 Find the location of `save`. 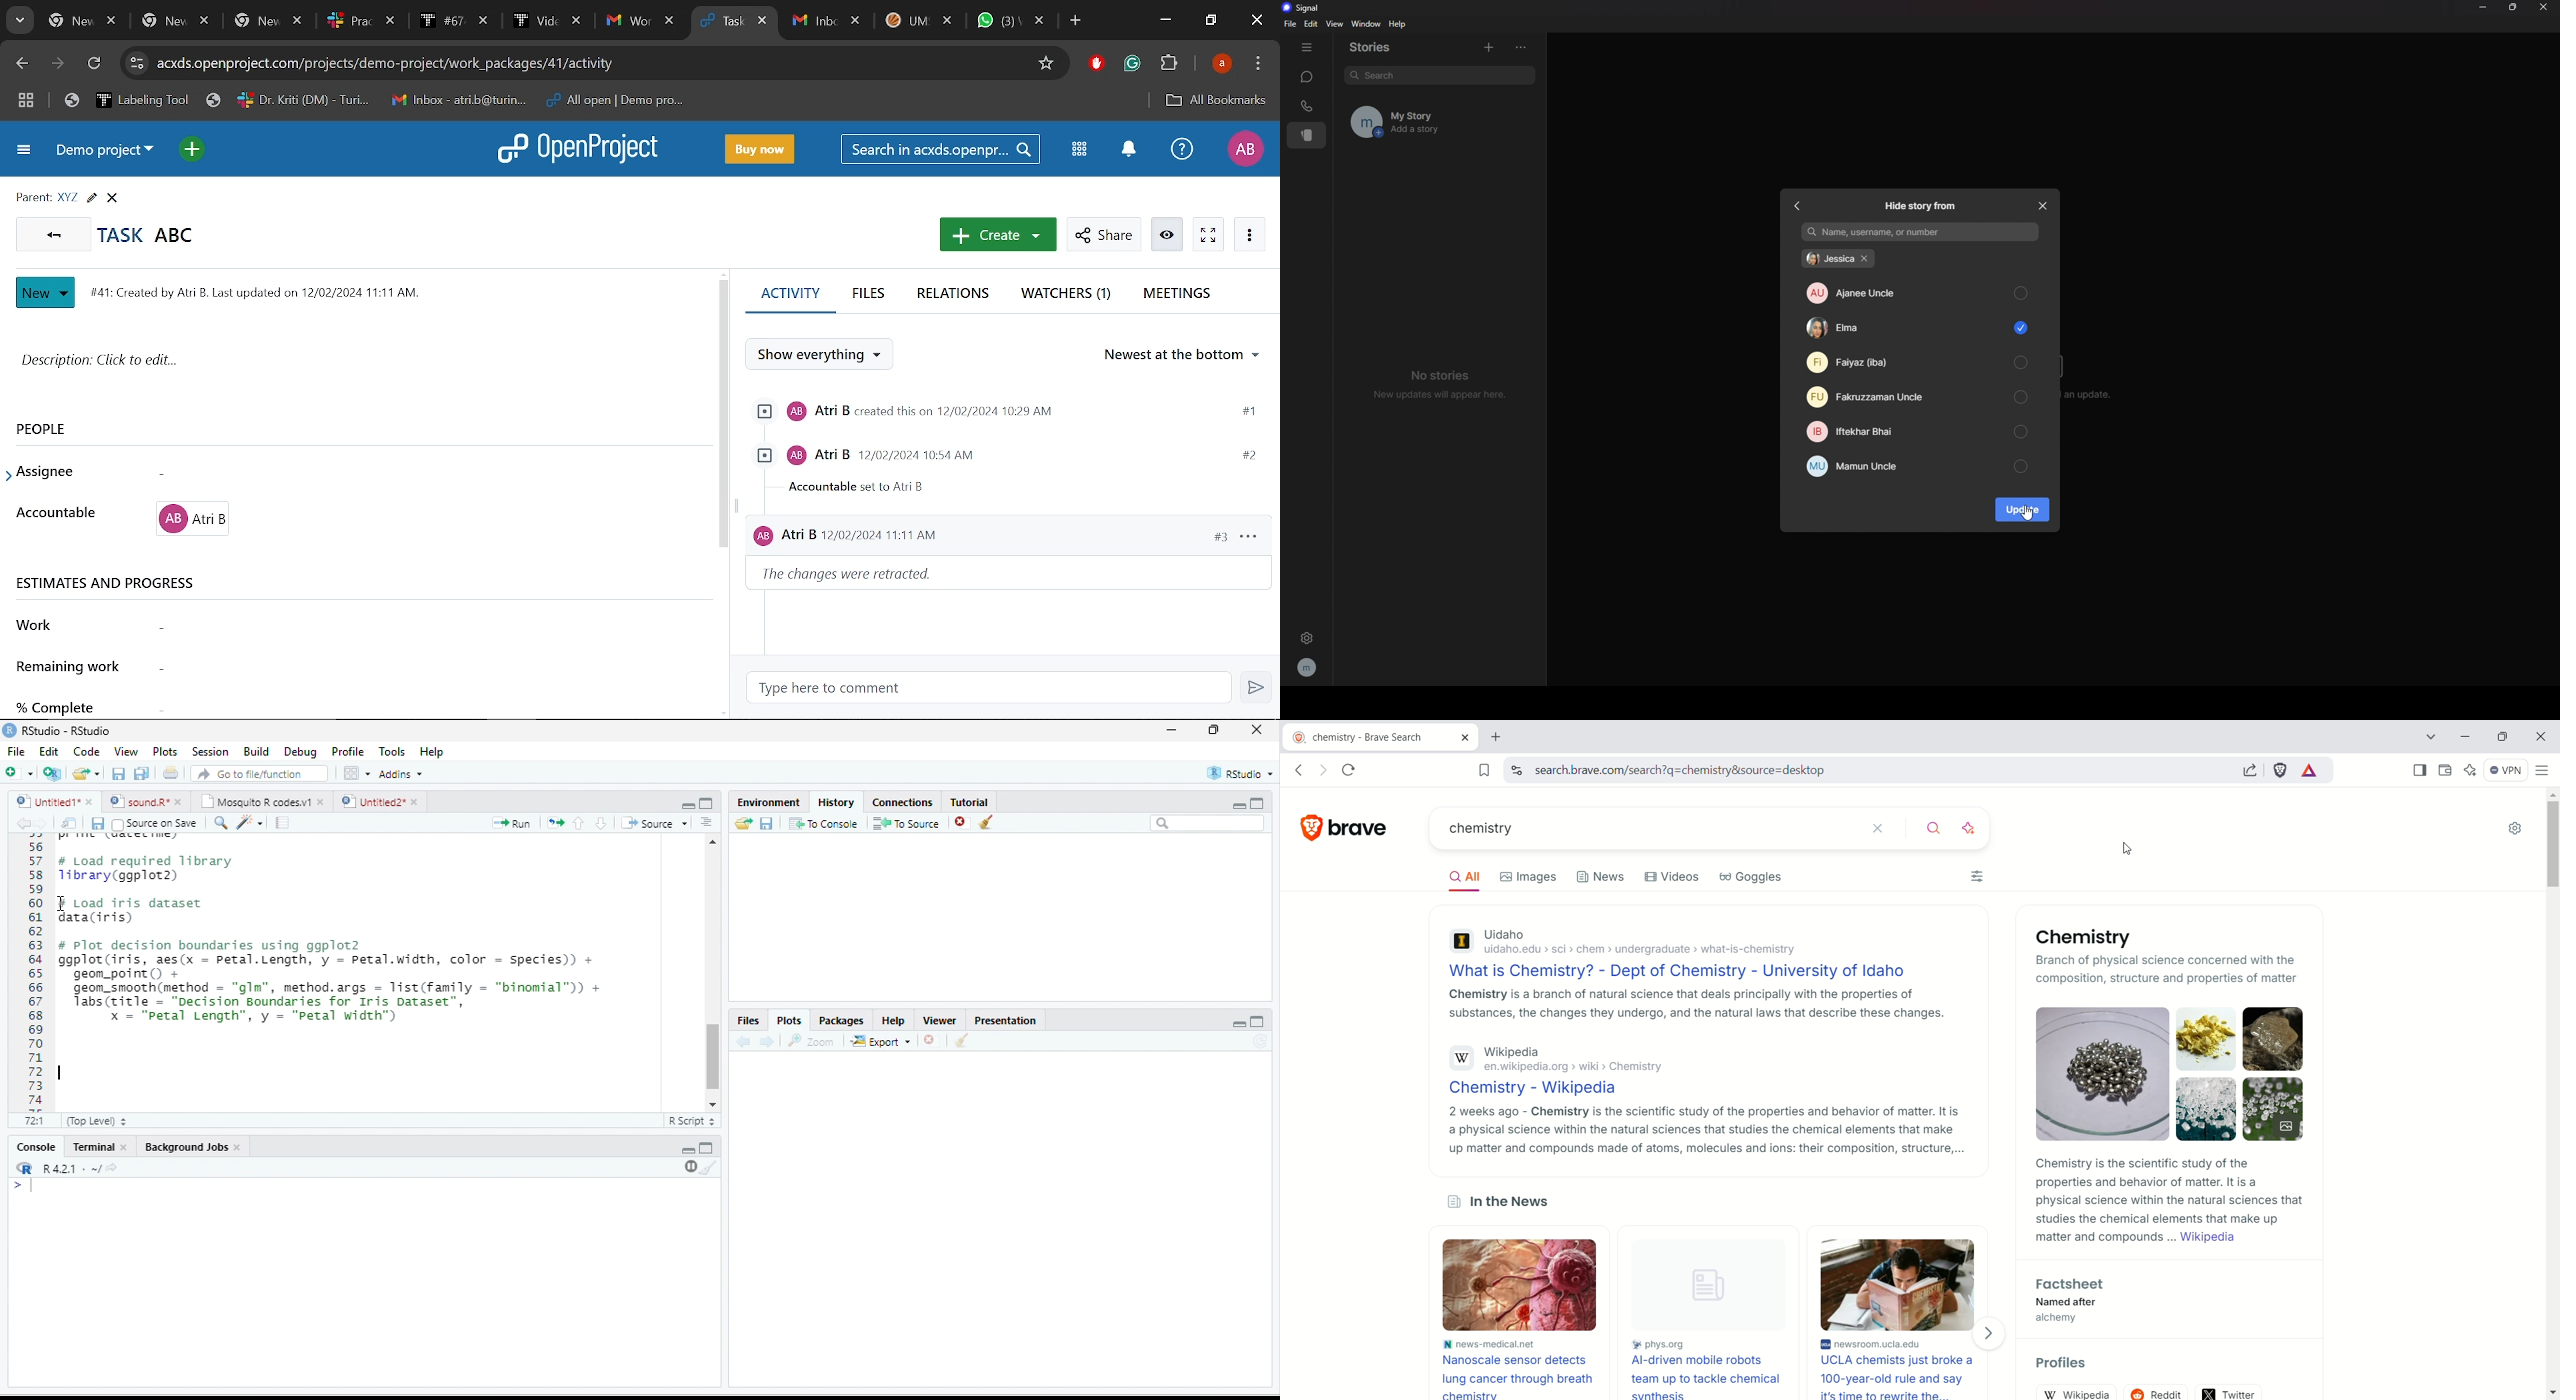

save is located at coordinates (118, 773).